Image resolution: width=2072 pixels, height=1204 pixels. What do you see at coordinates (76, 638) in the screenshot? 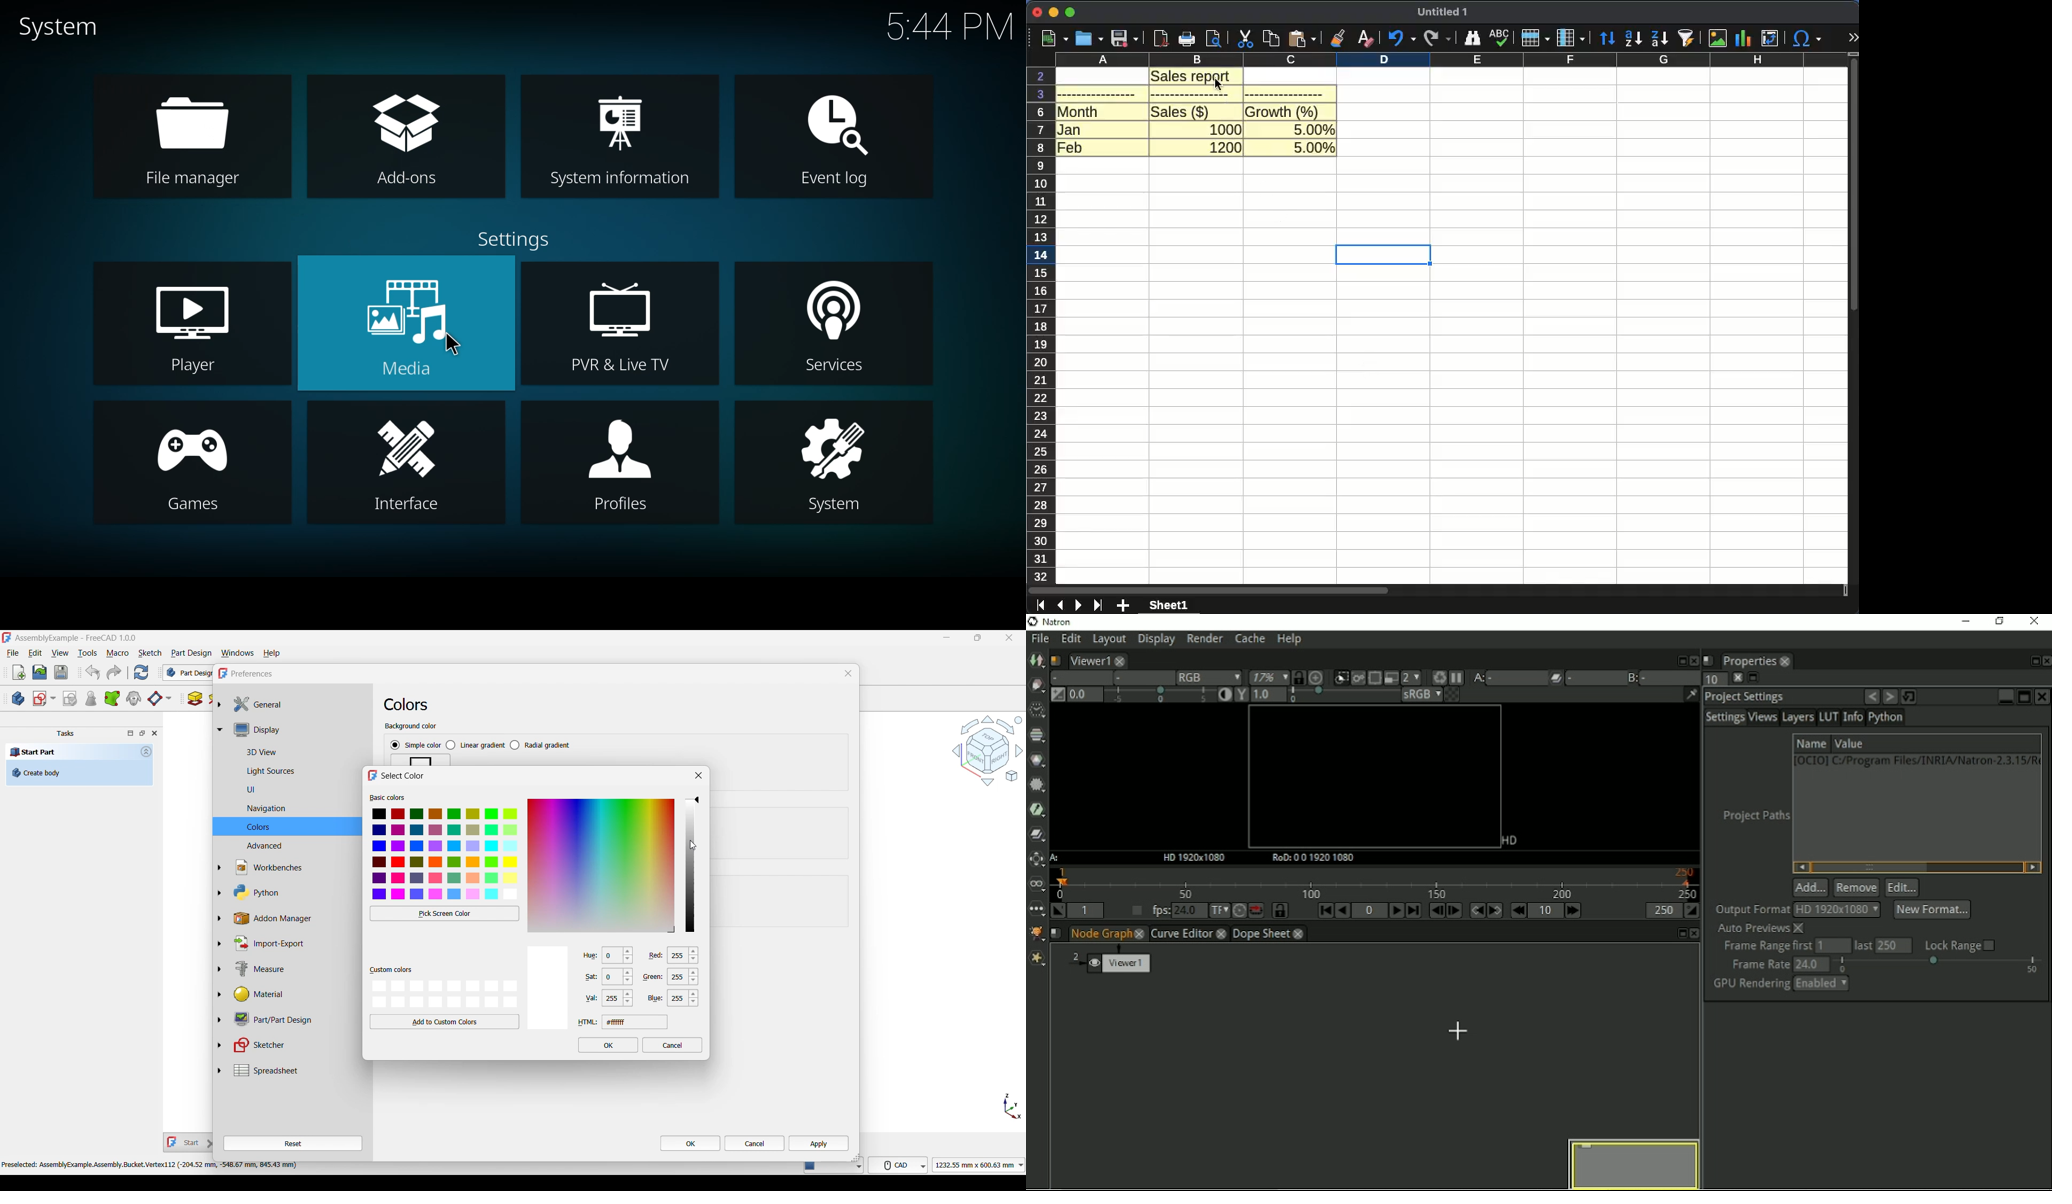
I see `Project name, software name and version` at bounding box center [76, 638].